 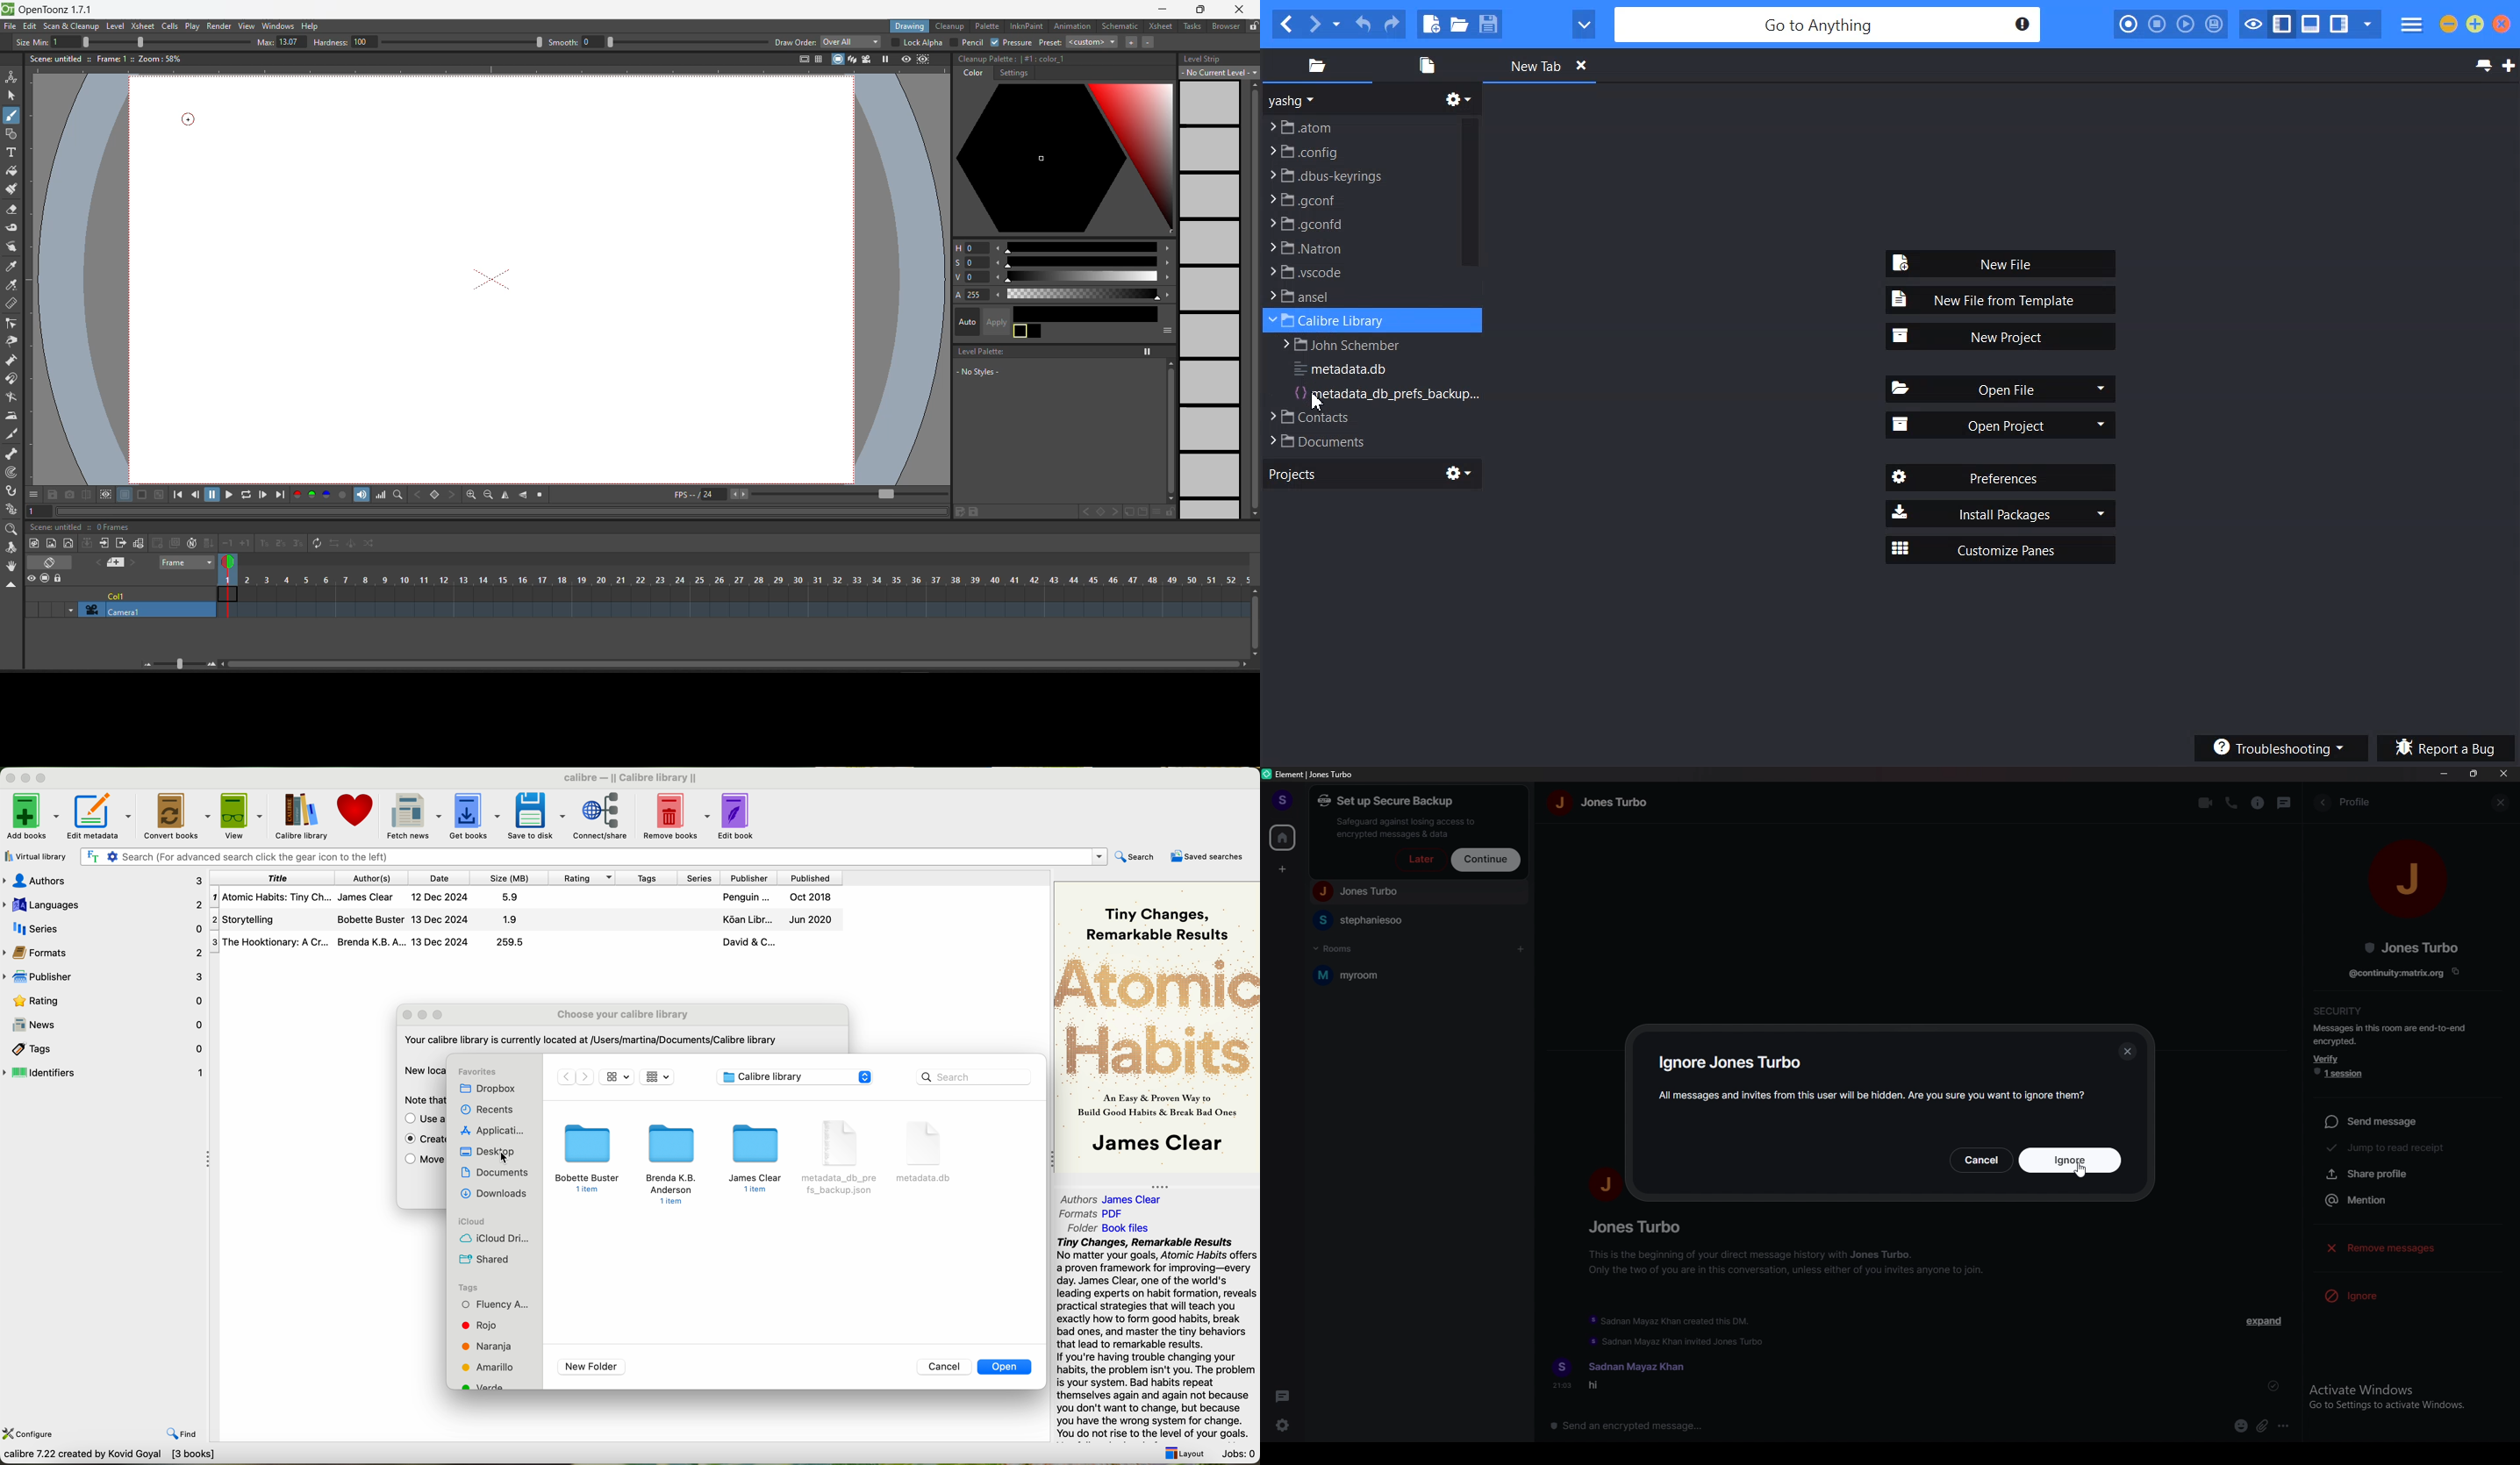 I want to click on save images, so click(x=52, y=496).